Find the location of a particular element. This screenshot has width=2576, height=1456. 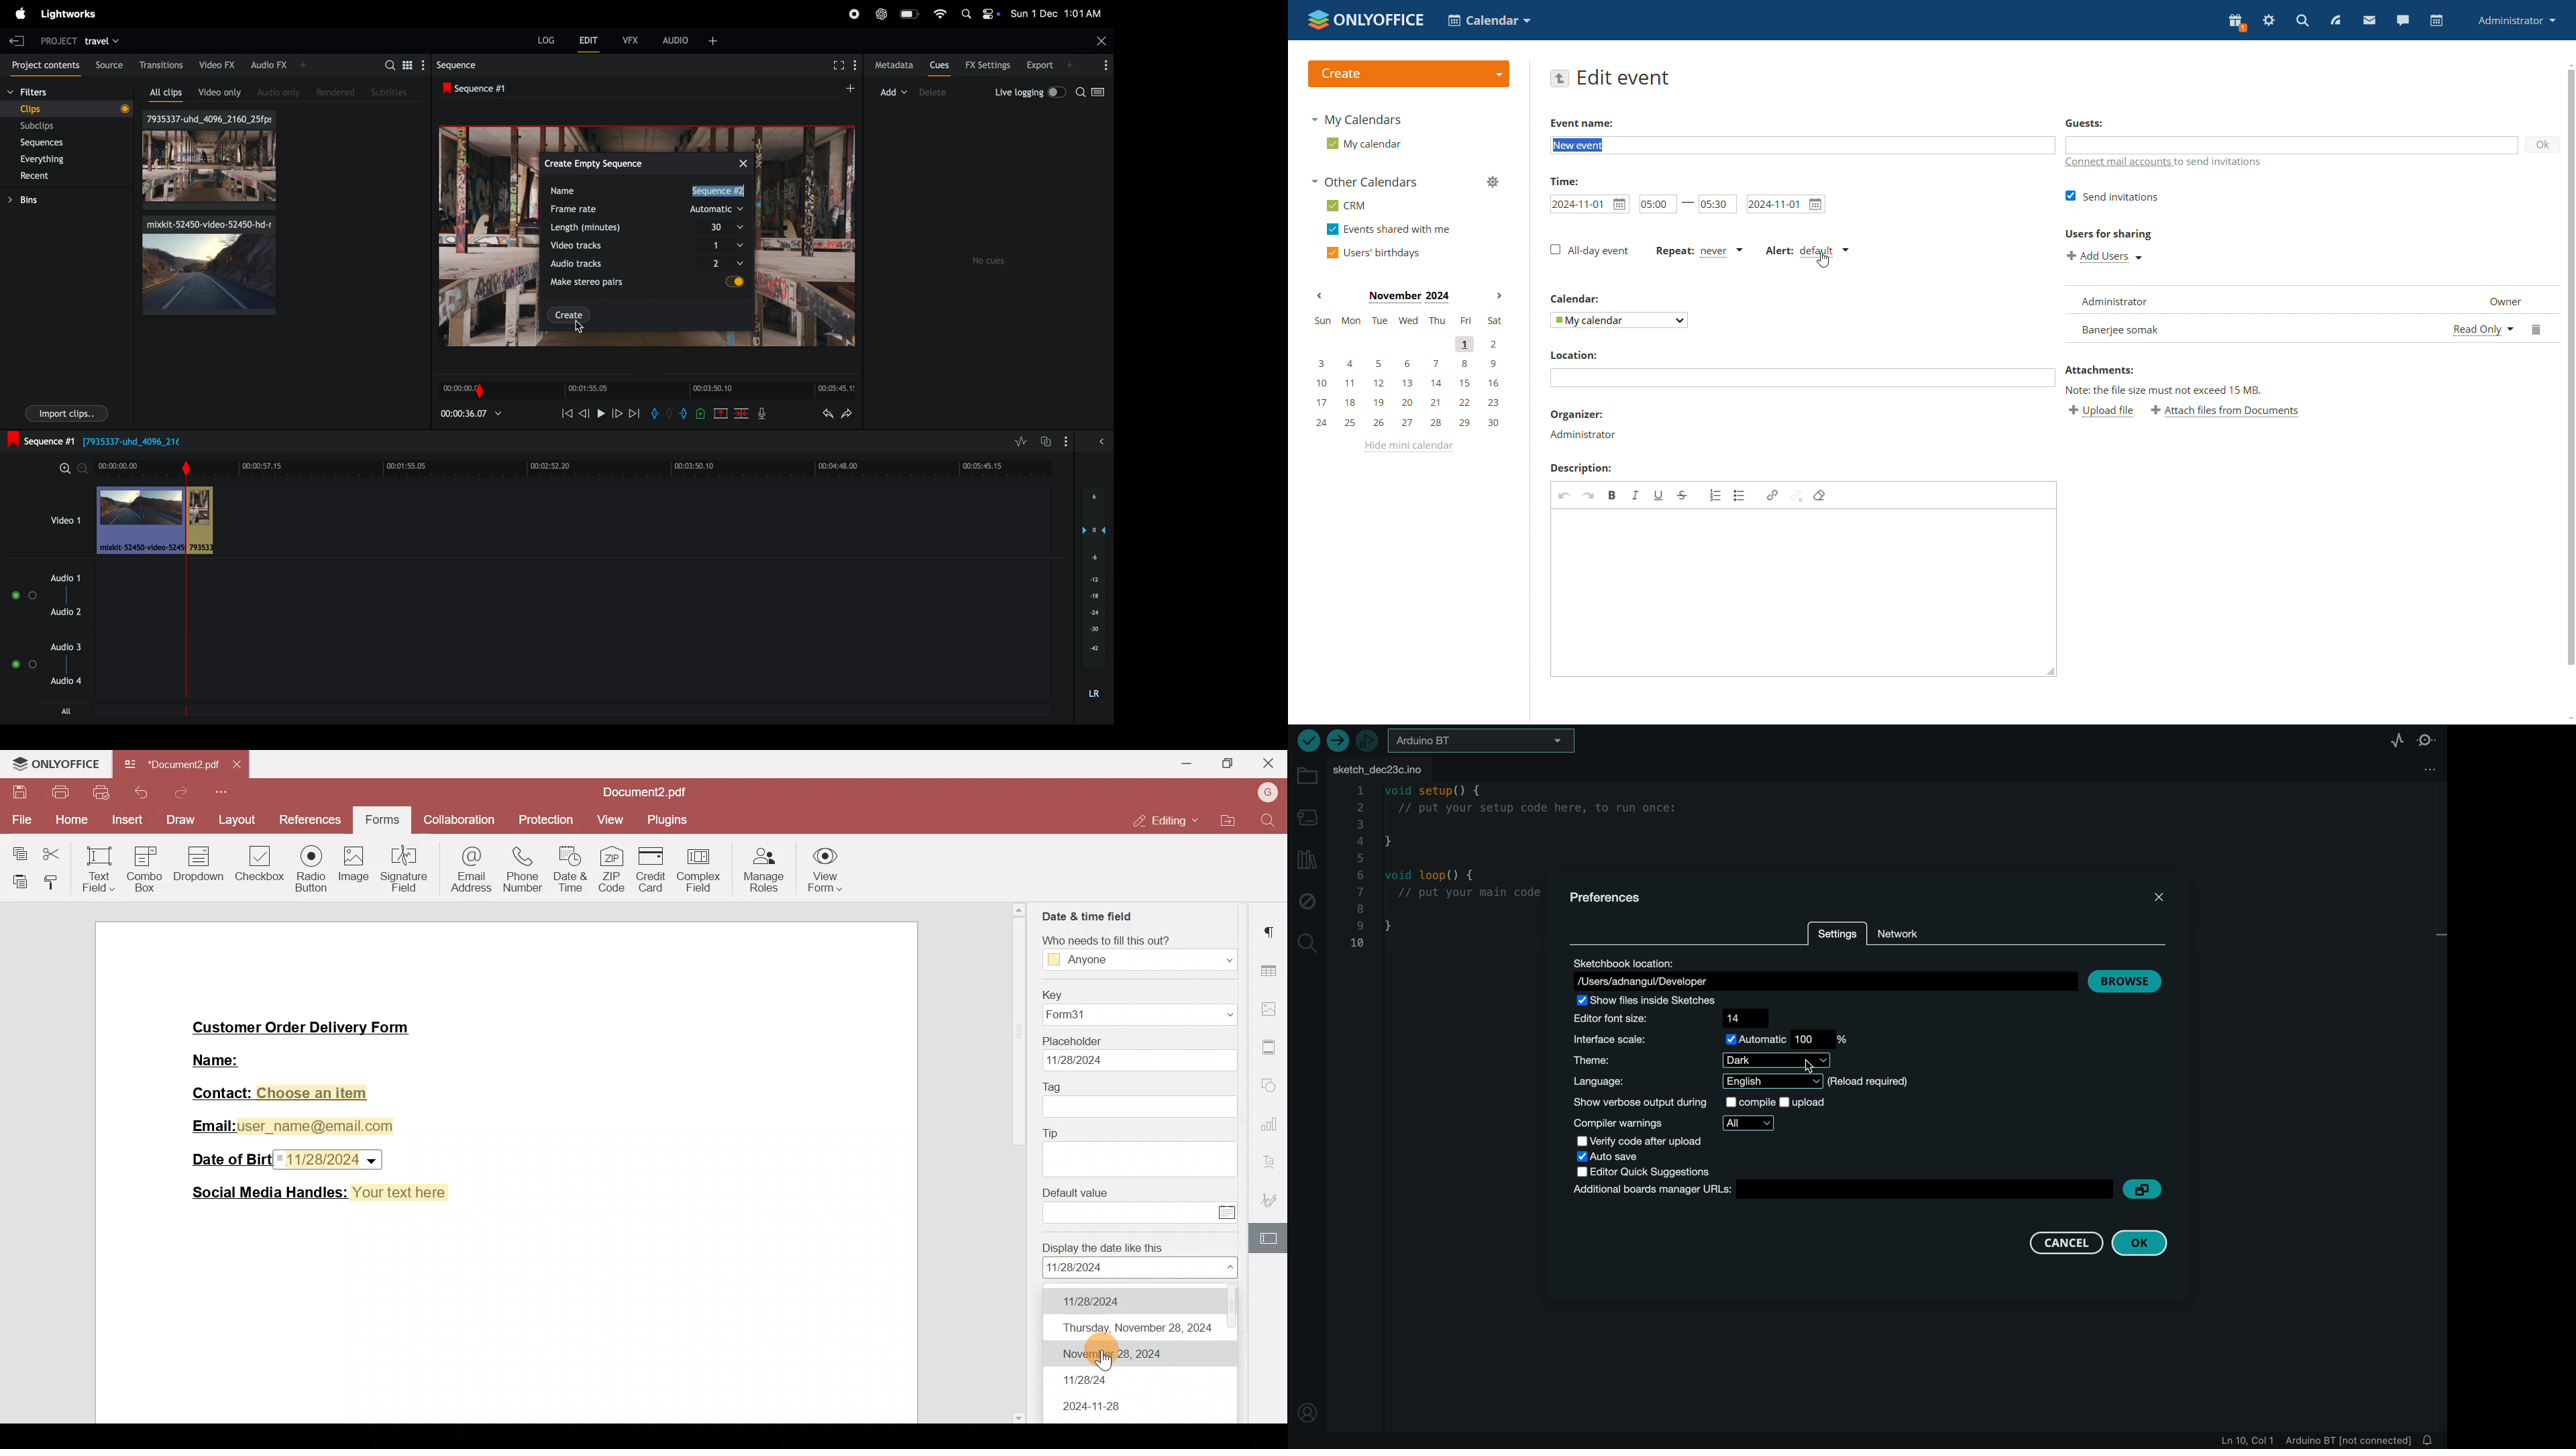

Find is located at coordinates (1269, 819).